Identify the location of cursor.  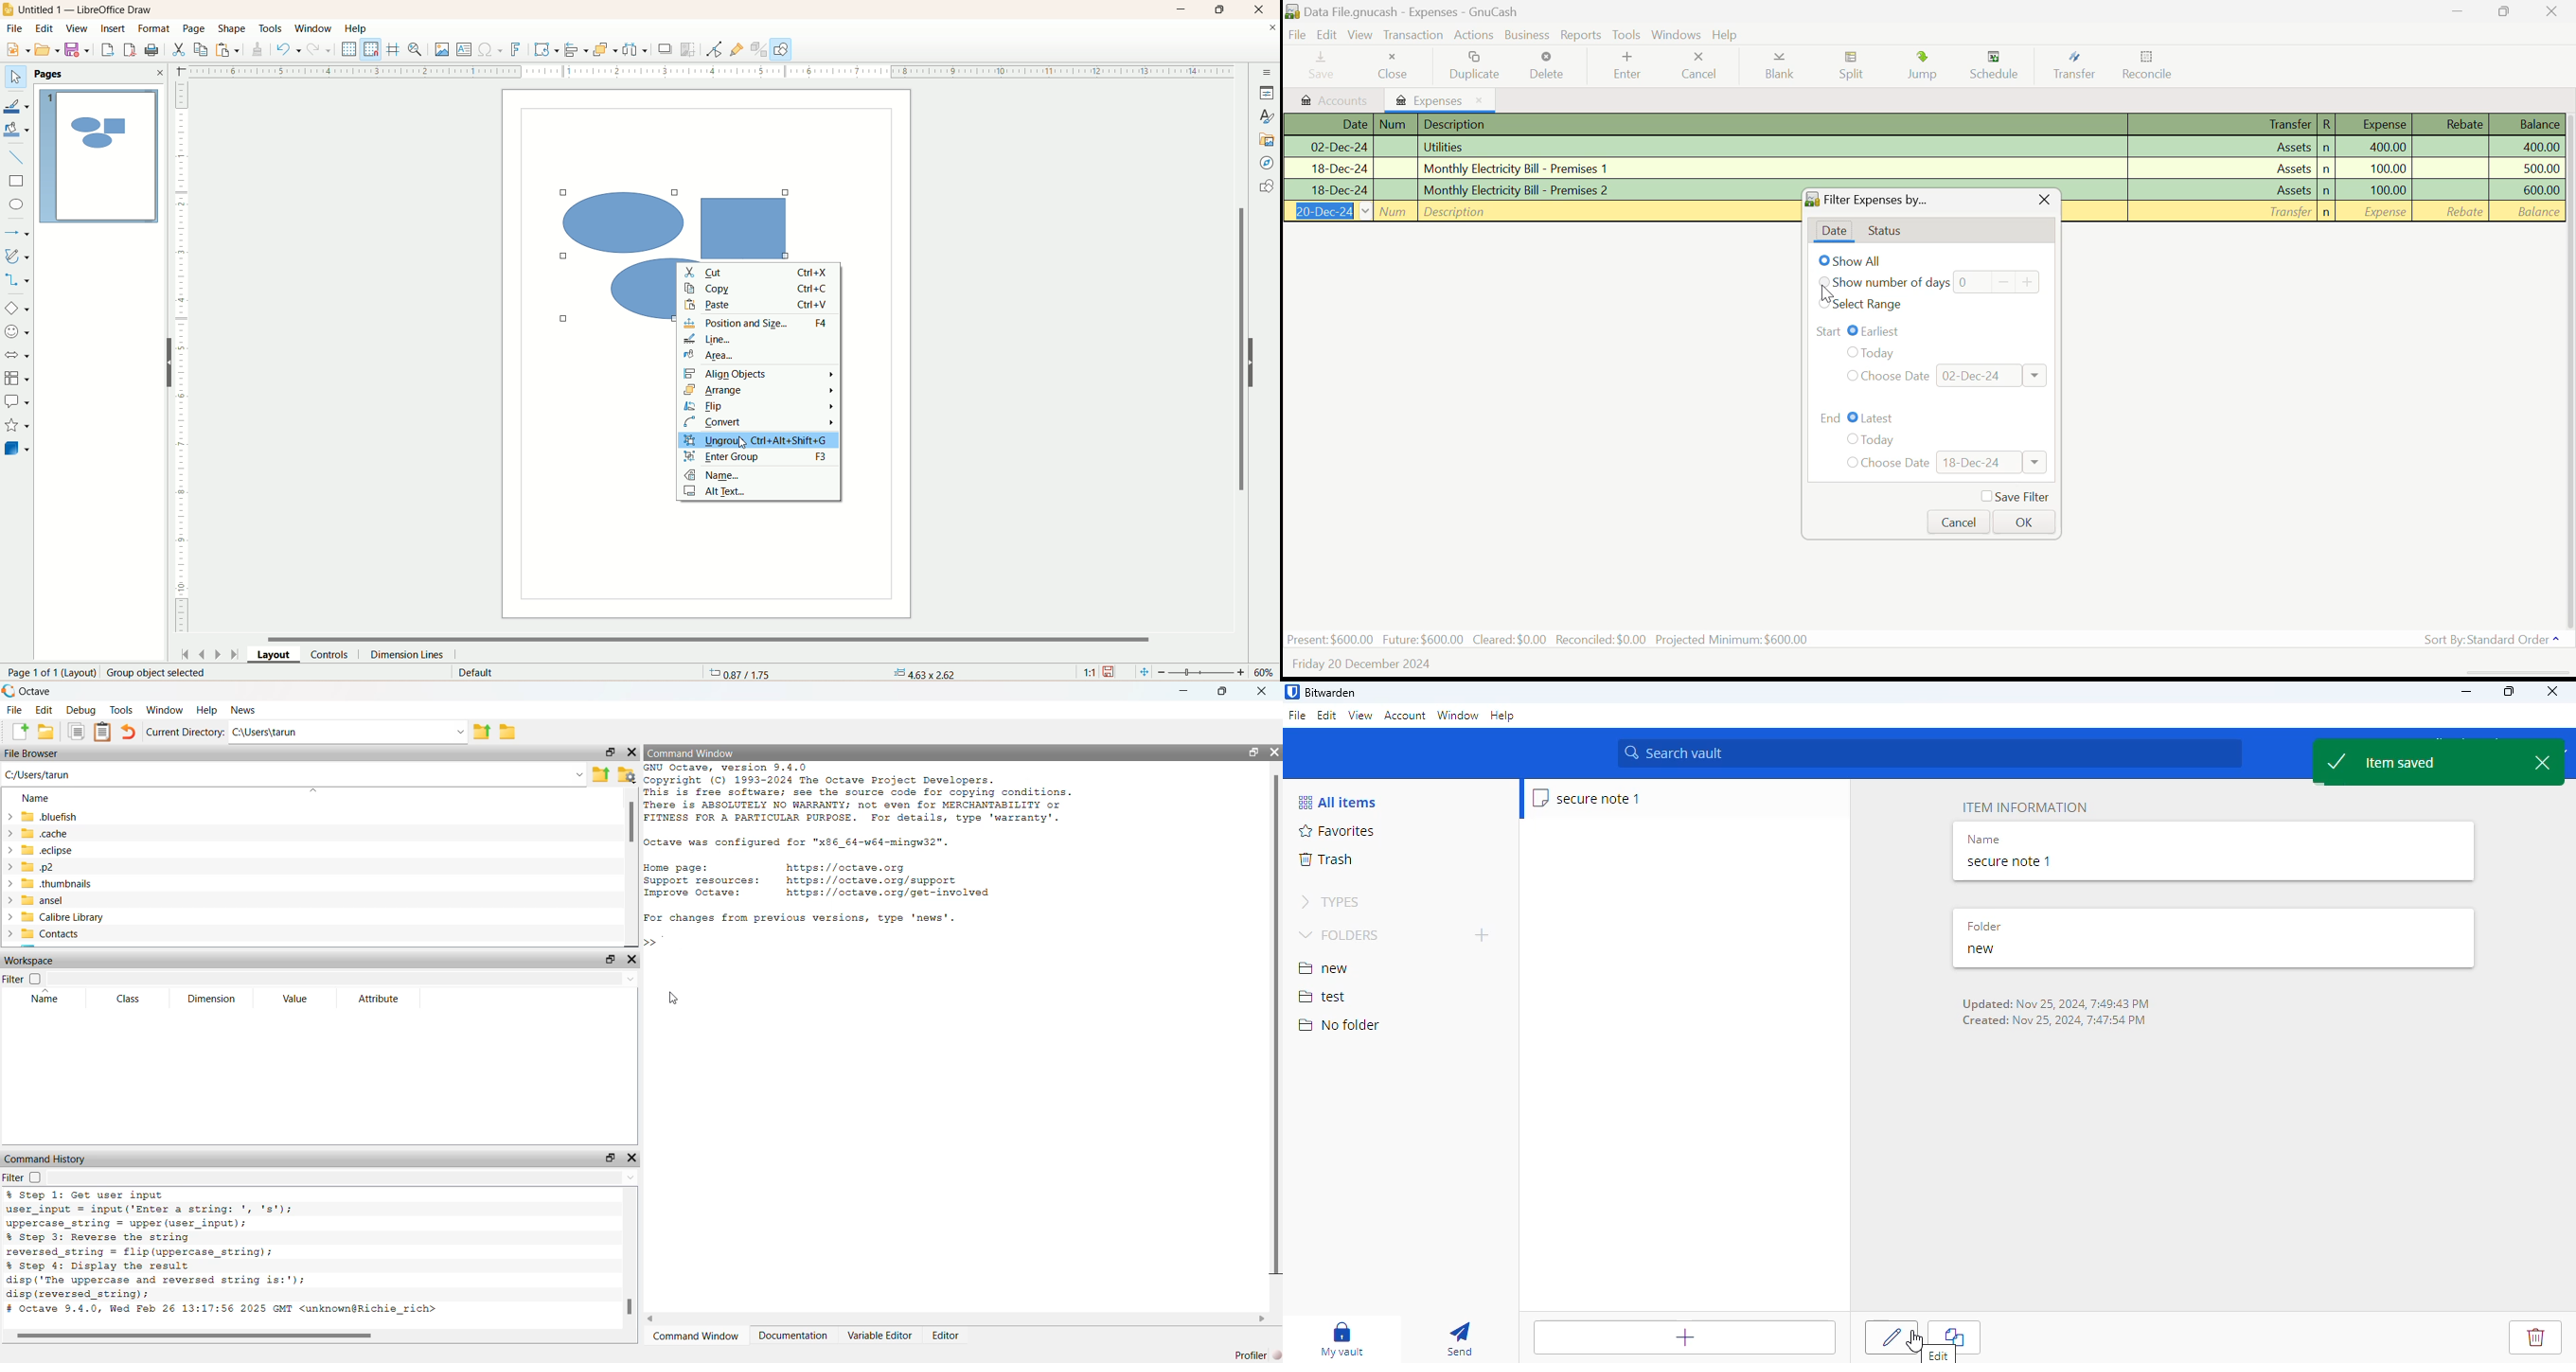
(1915, 1340).